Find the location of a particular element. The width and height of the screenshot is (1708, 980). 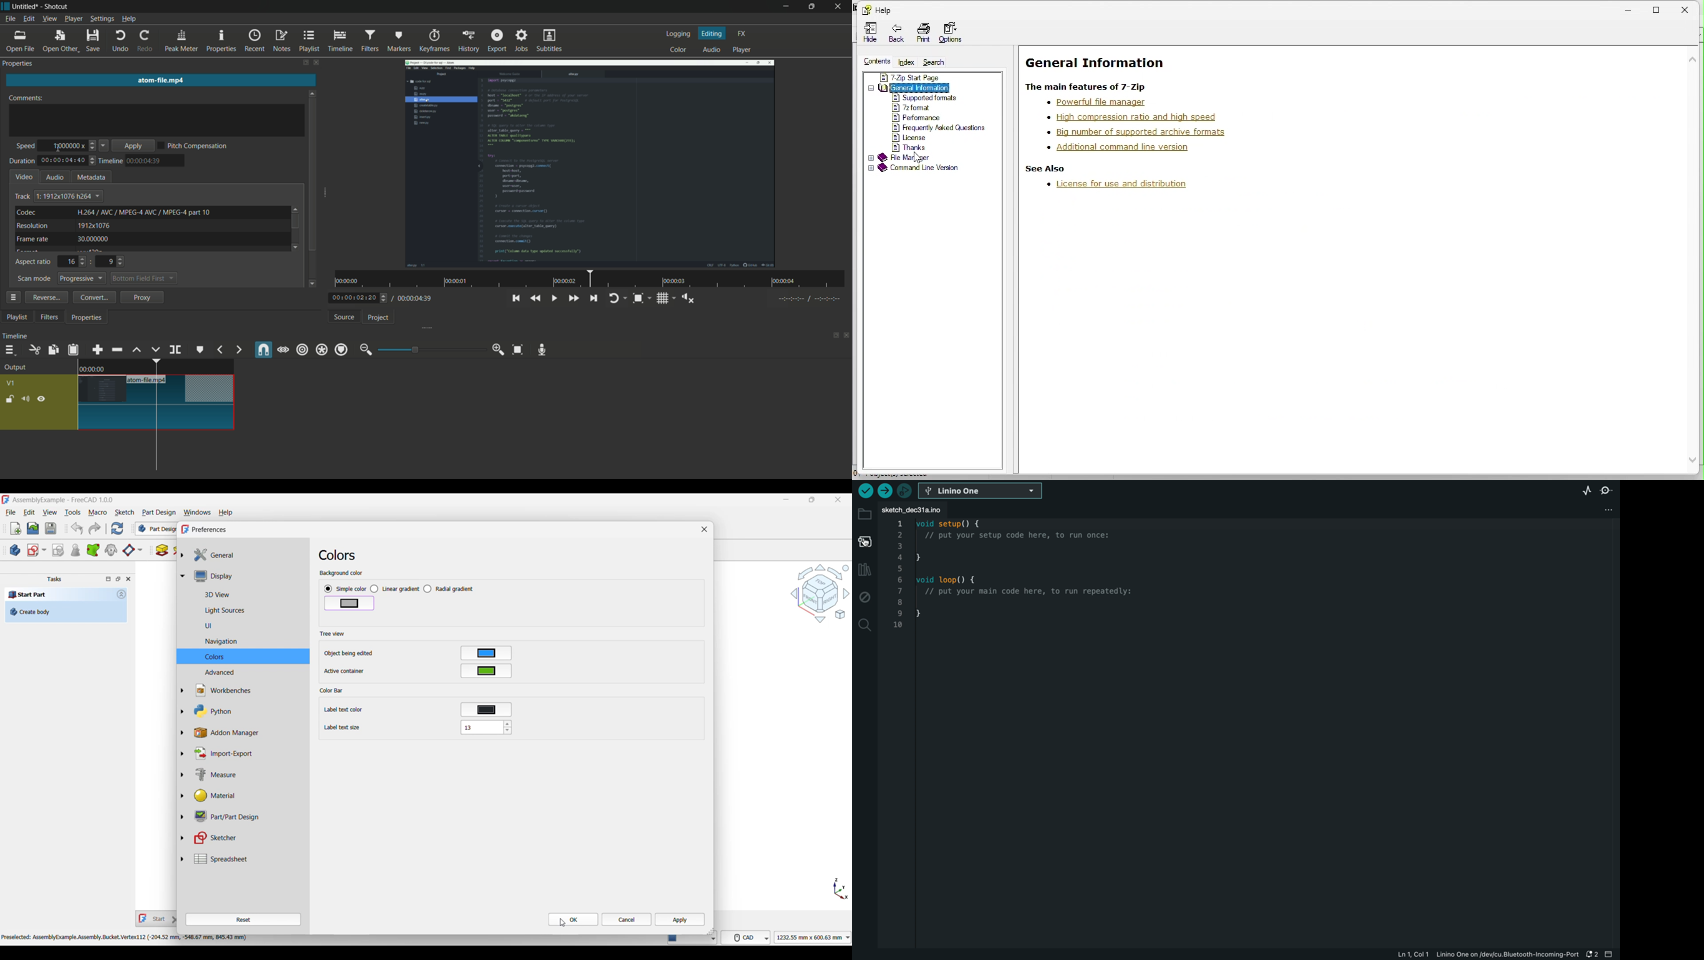

Display setting is located at coordinates (248, 576).